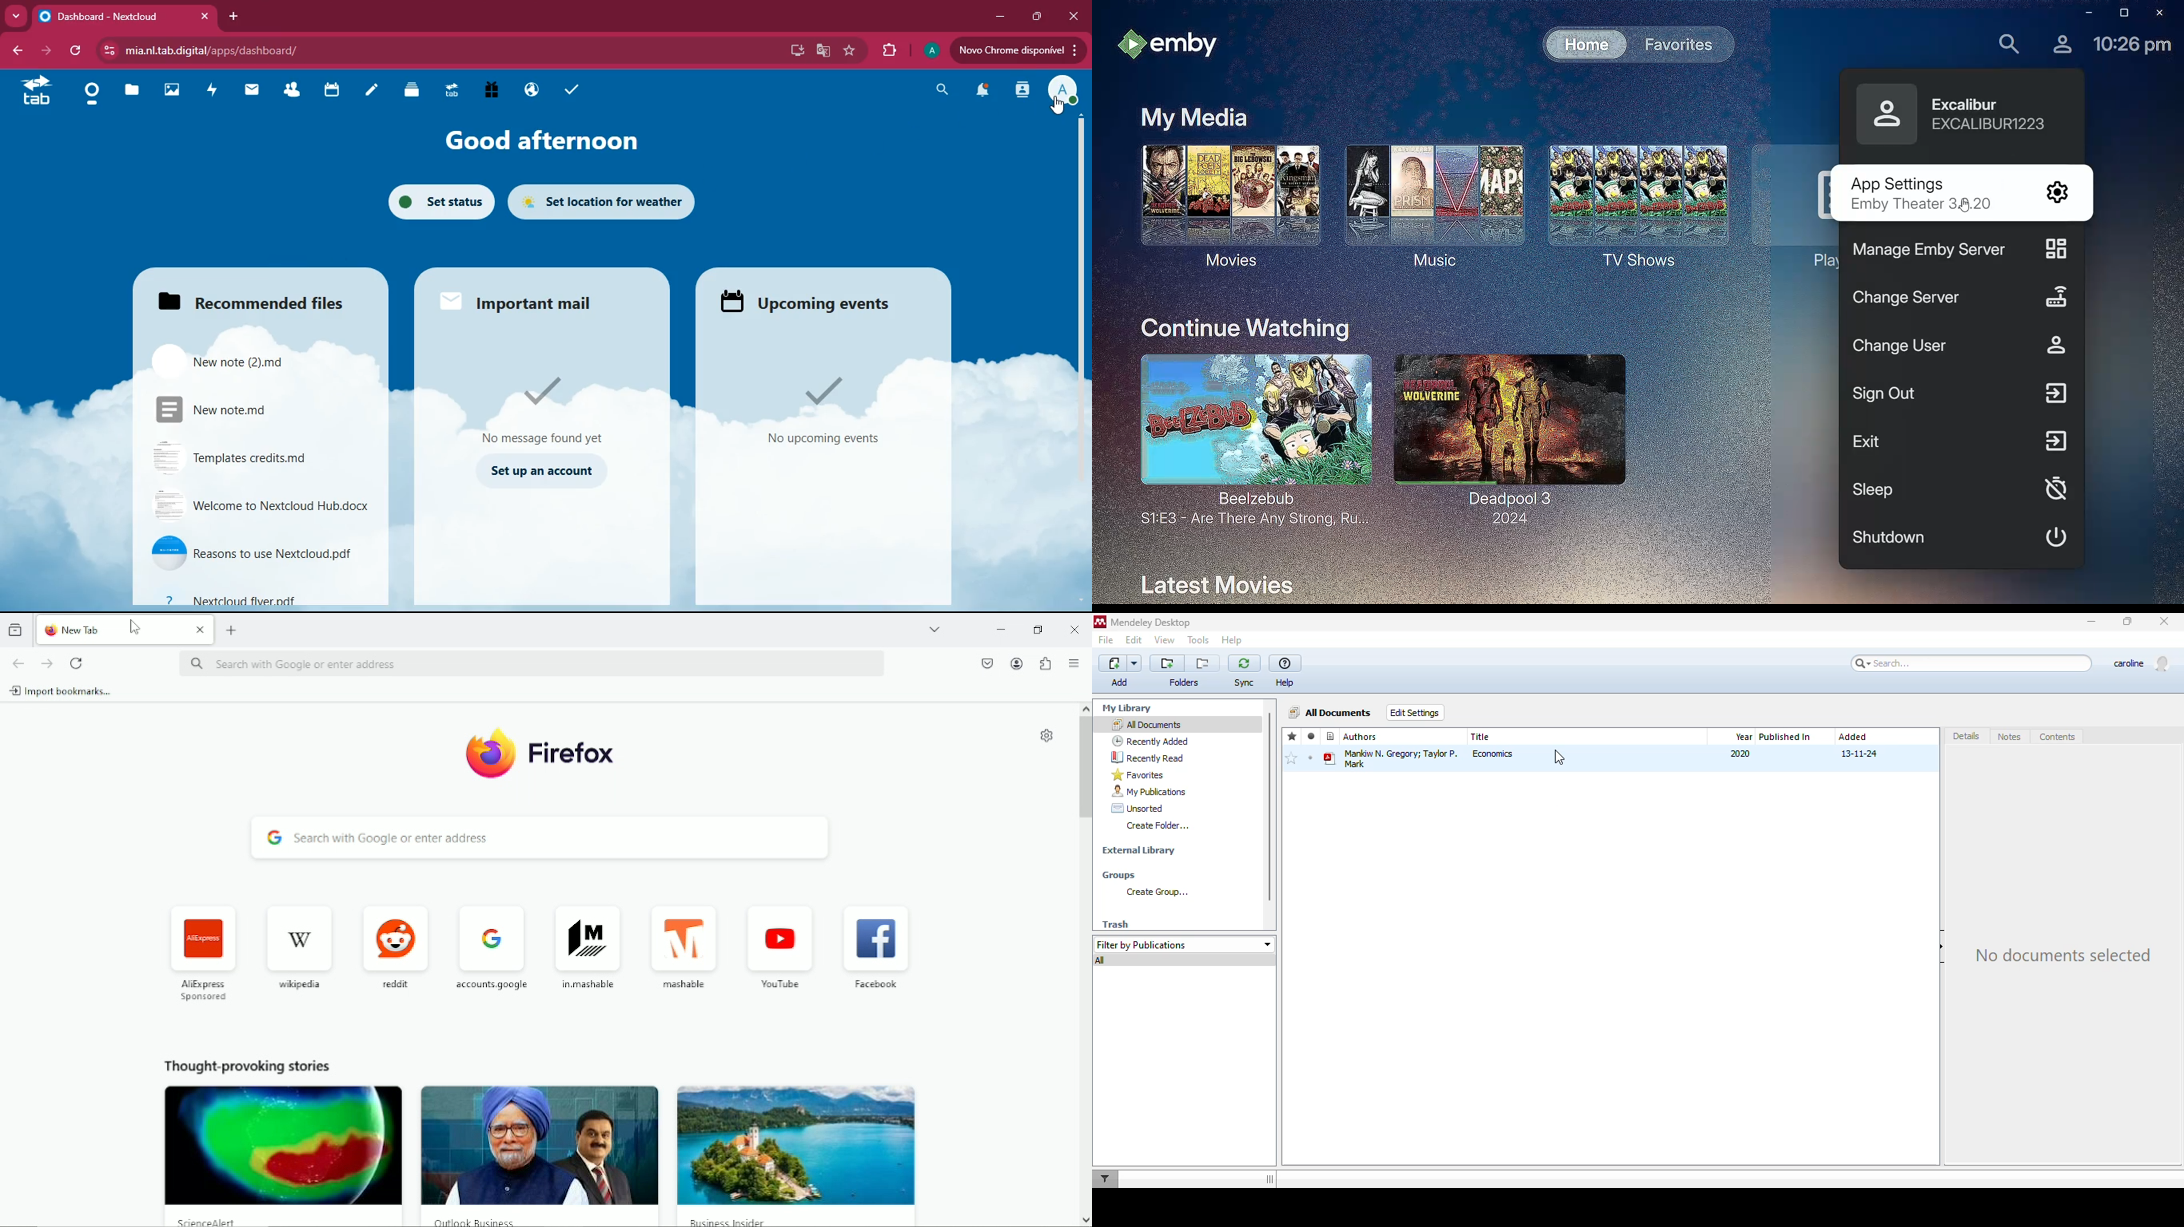 The width and height of the screenshot is (2184, 1232). What do you see at coordinates (540, 138) in the screenshot?
I see `good afternoon ` at bounding box center [540, 138].